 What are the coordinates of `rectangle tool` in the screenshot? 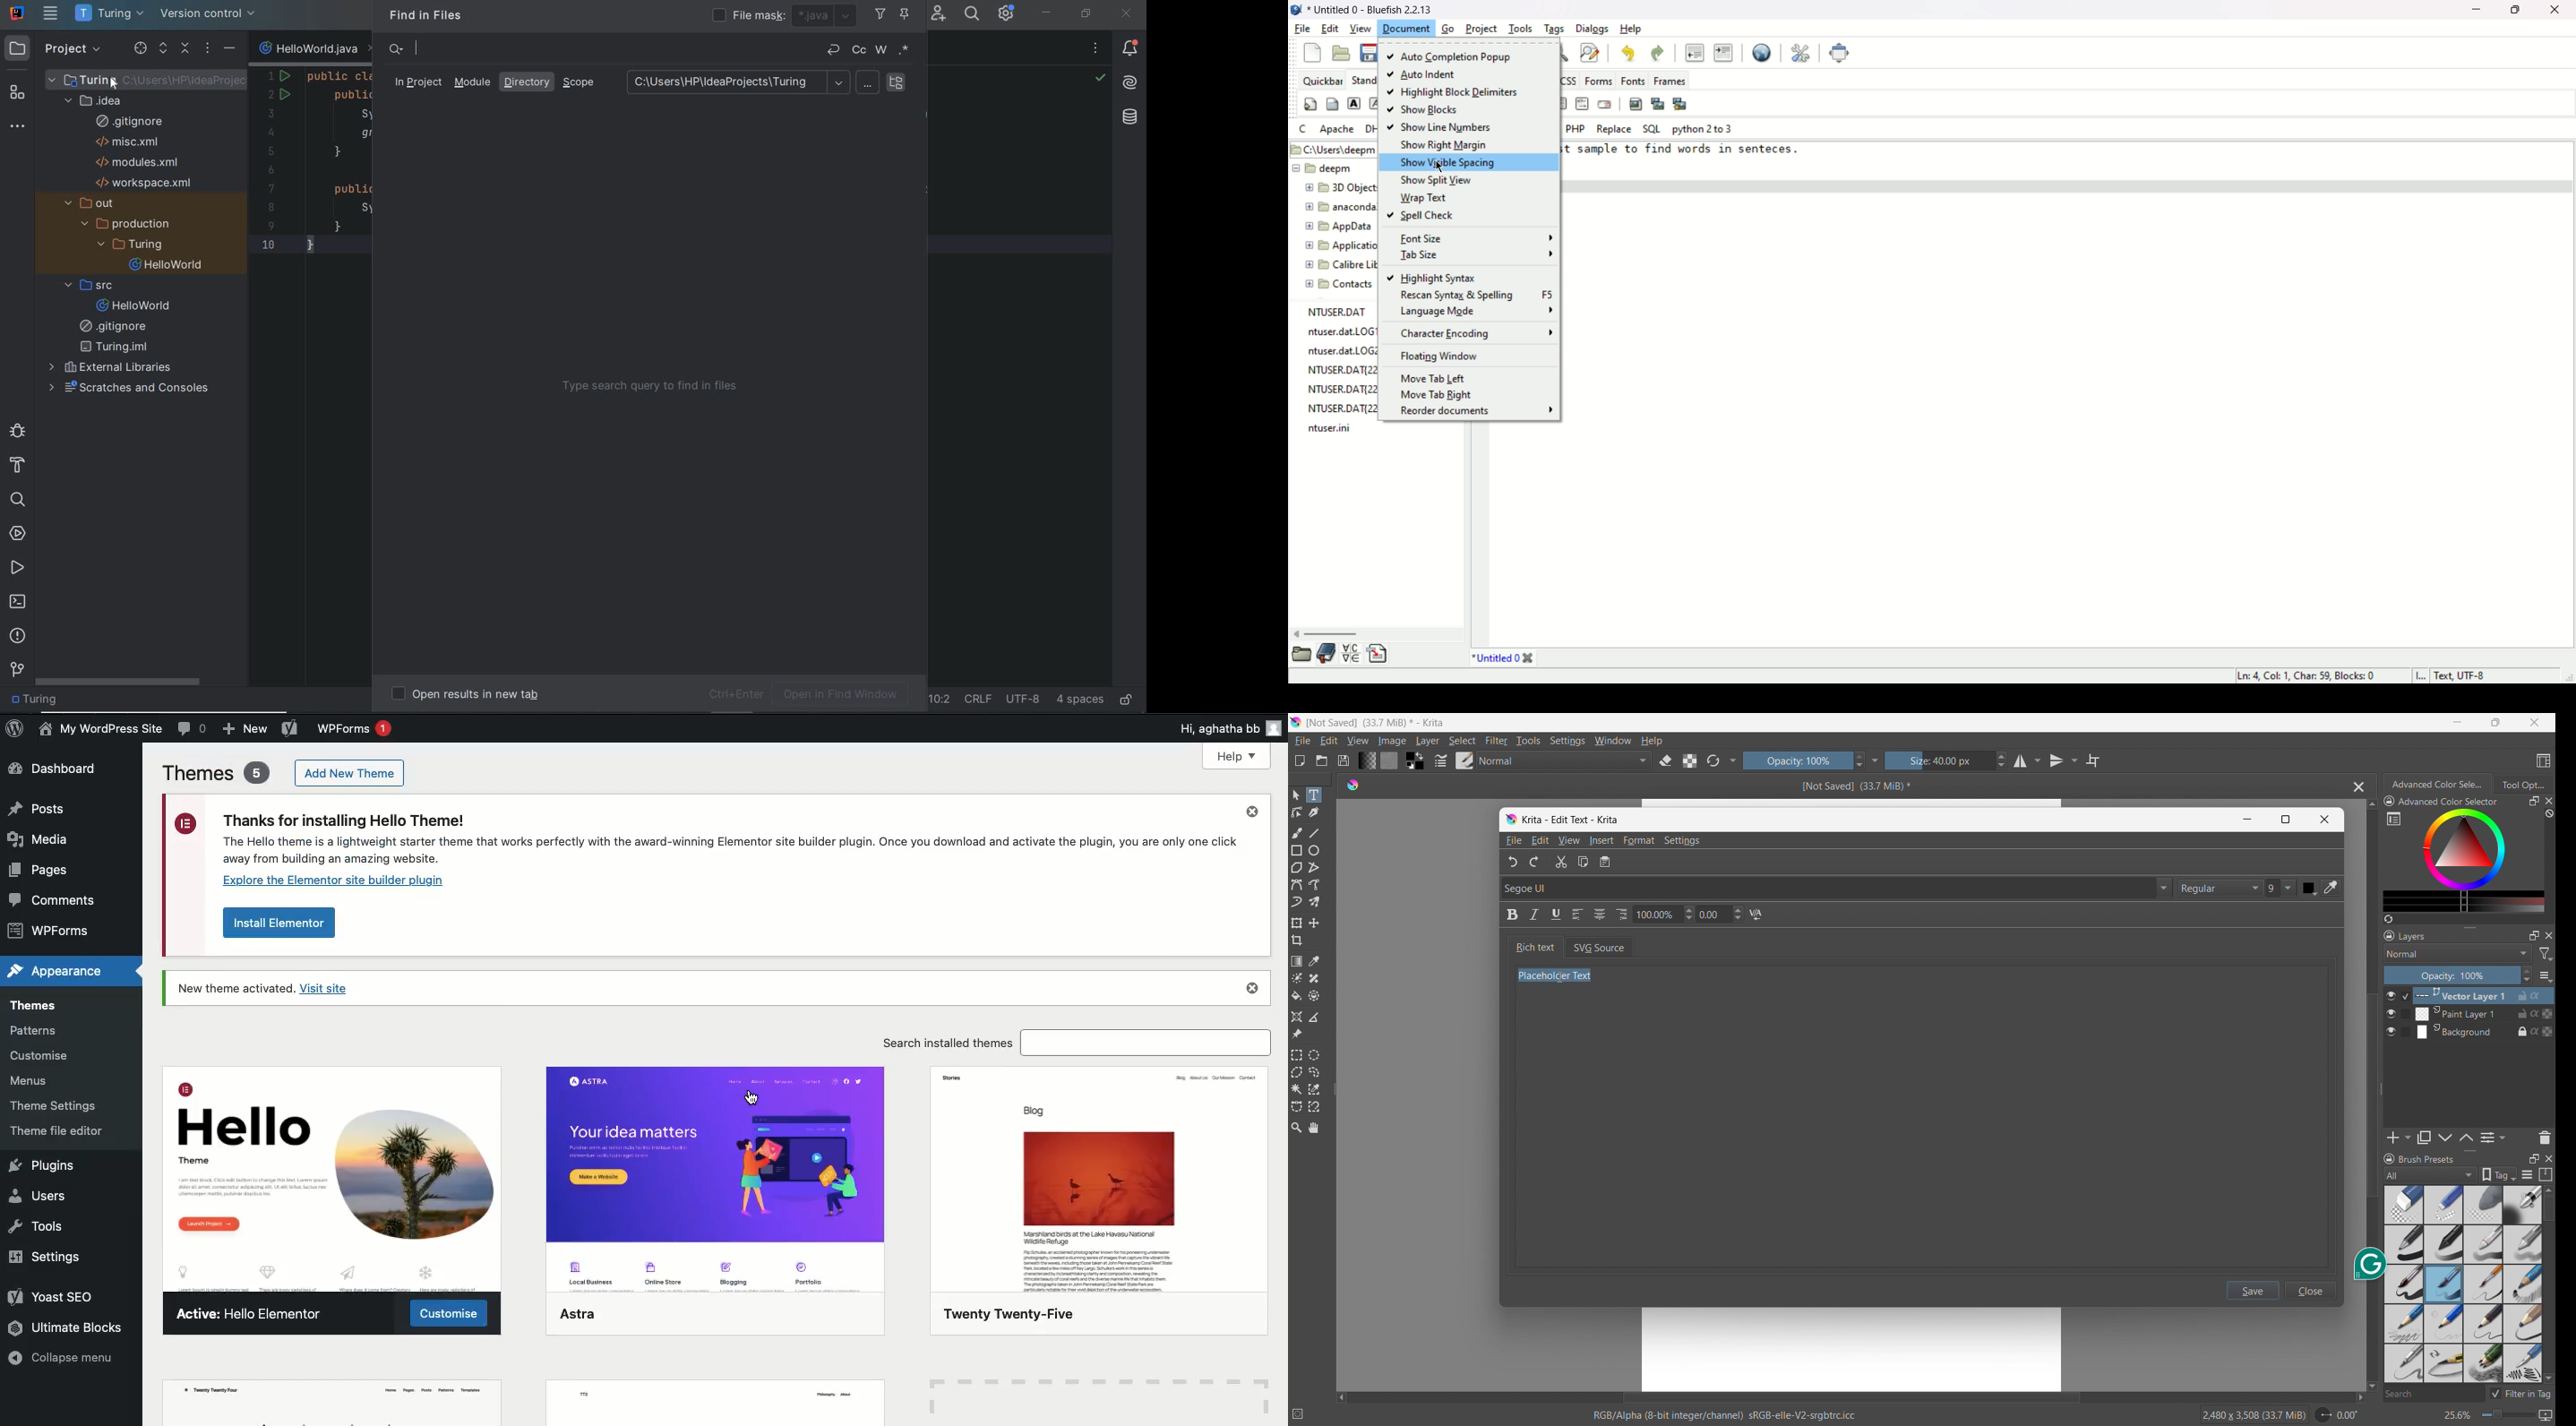 It's located at (1297, 850).